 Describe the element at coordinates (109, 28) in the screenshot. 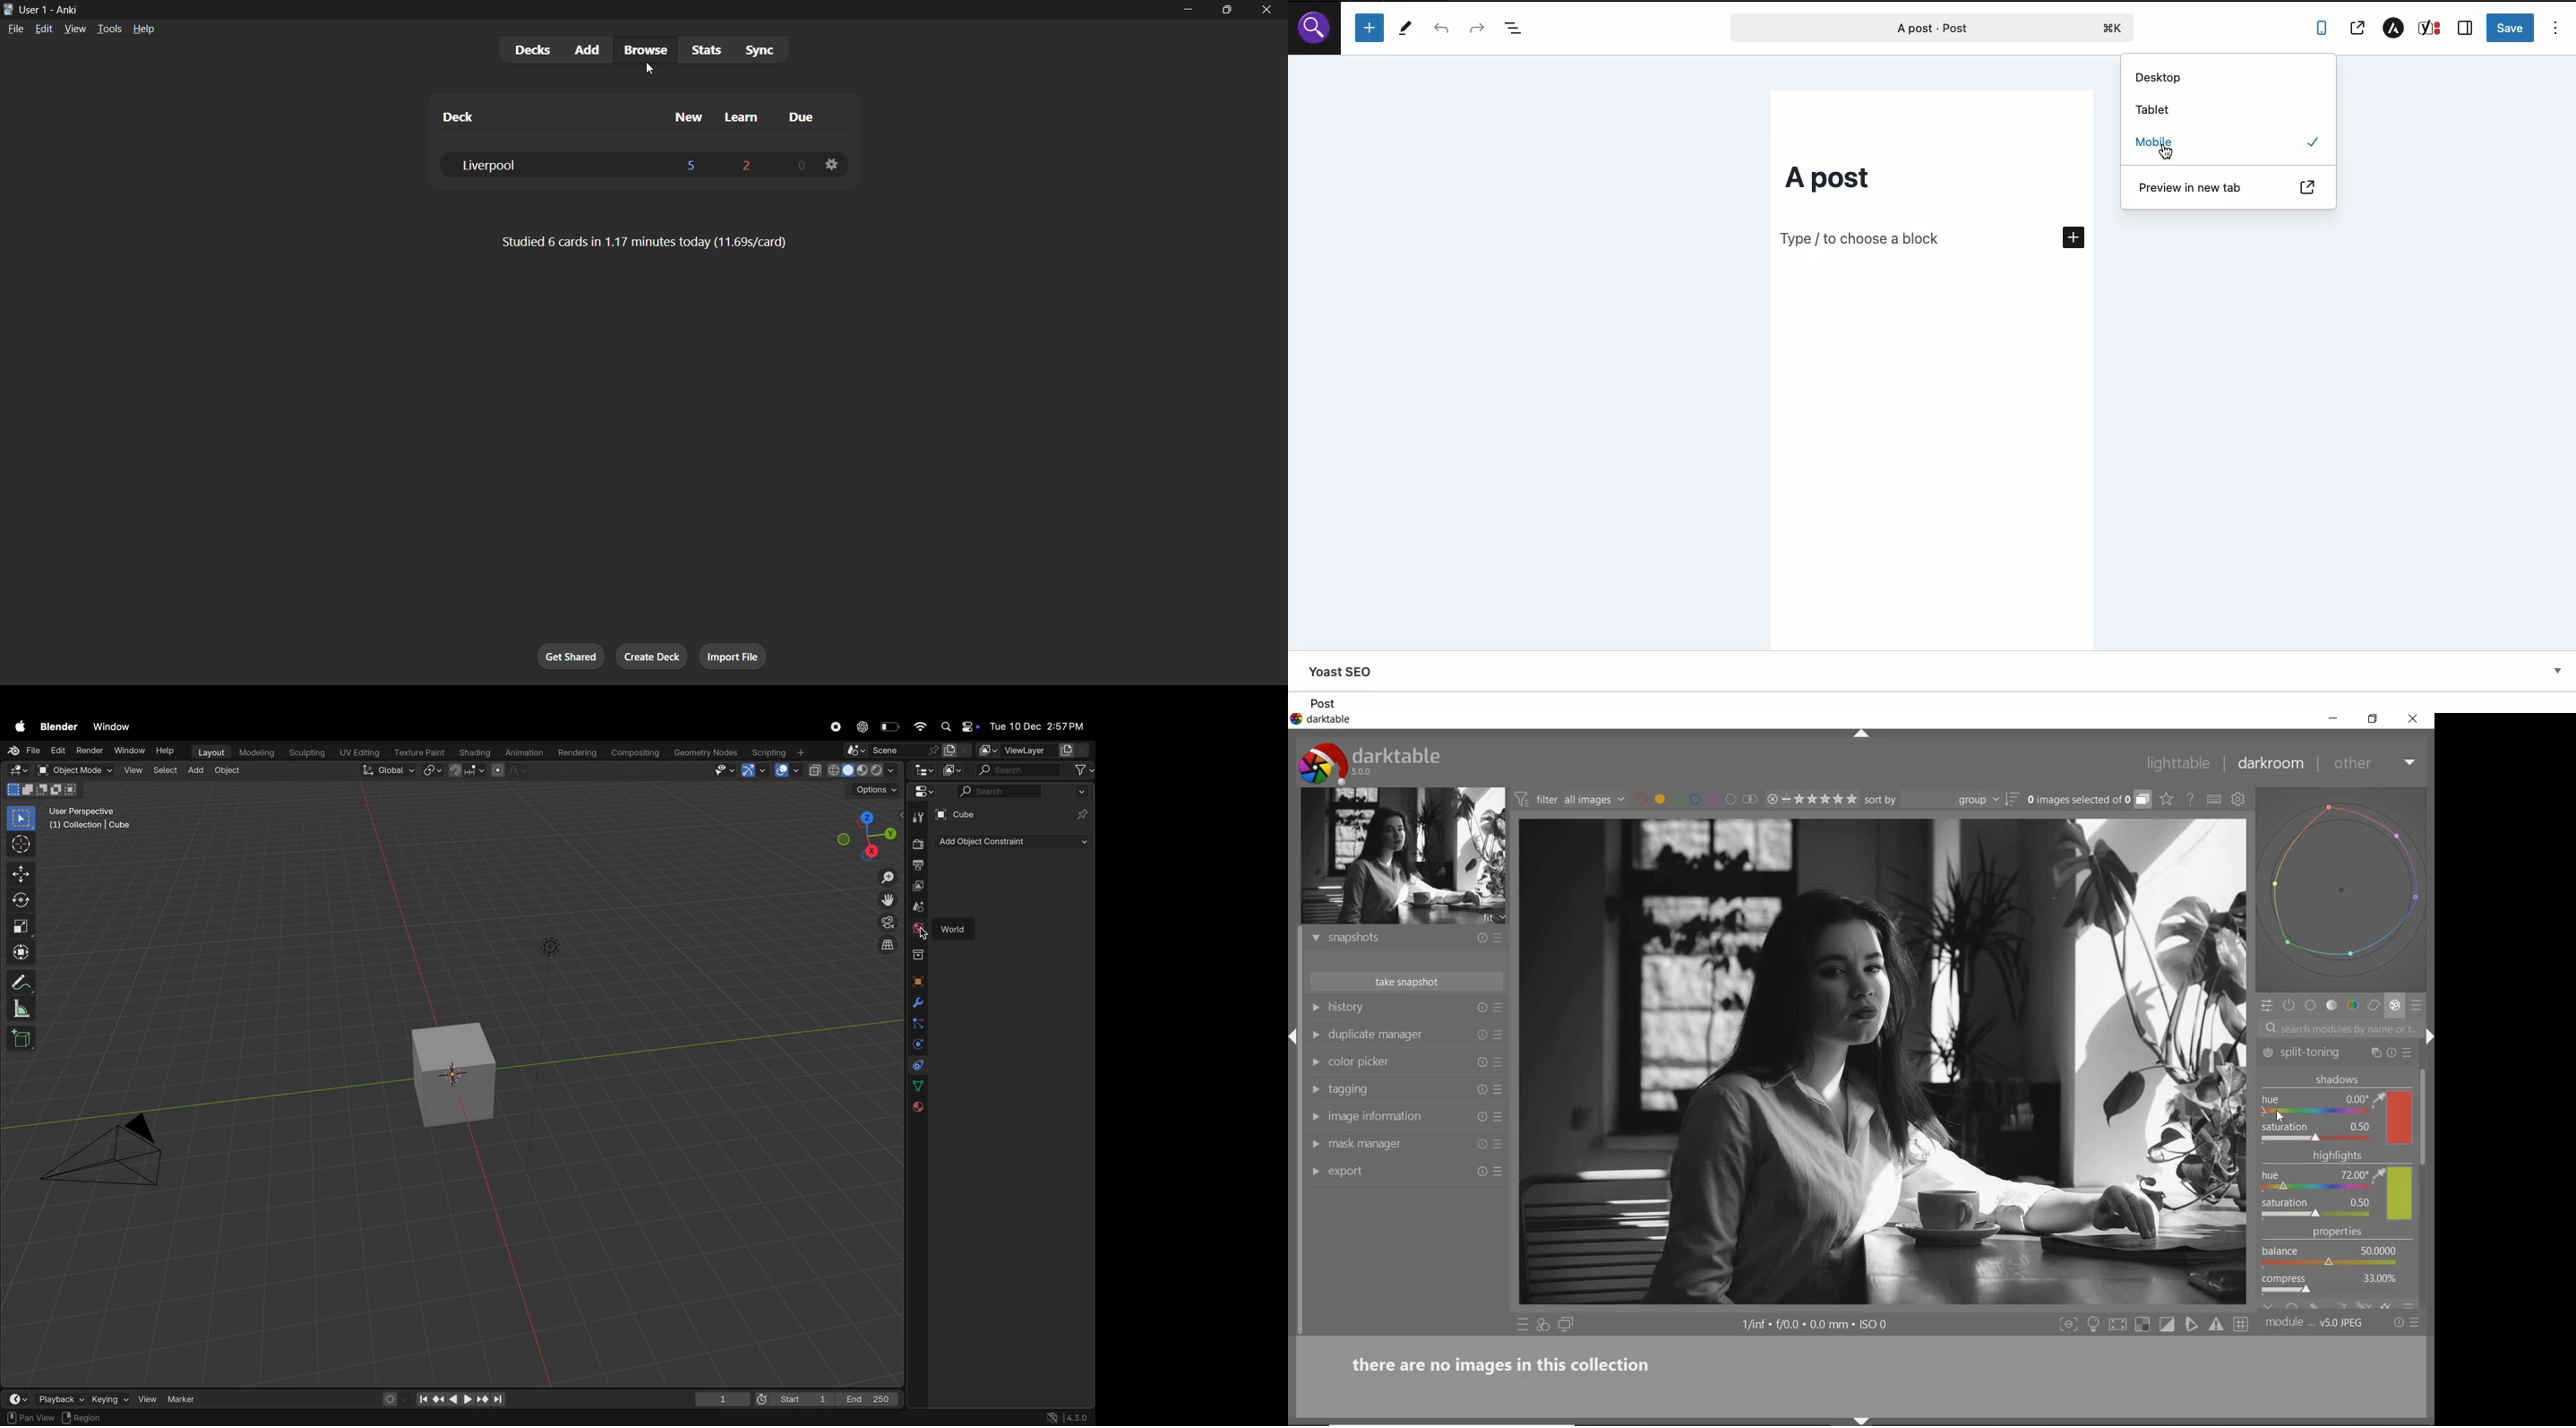

I see `tools` at that location.